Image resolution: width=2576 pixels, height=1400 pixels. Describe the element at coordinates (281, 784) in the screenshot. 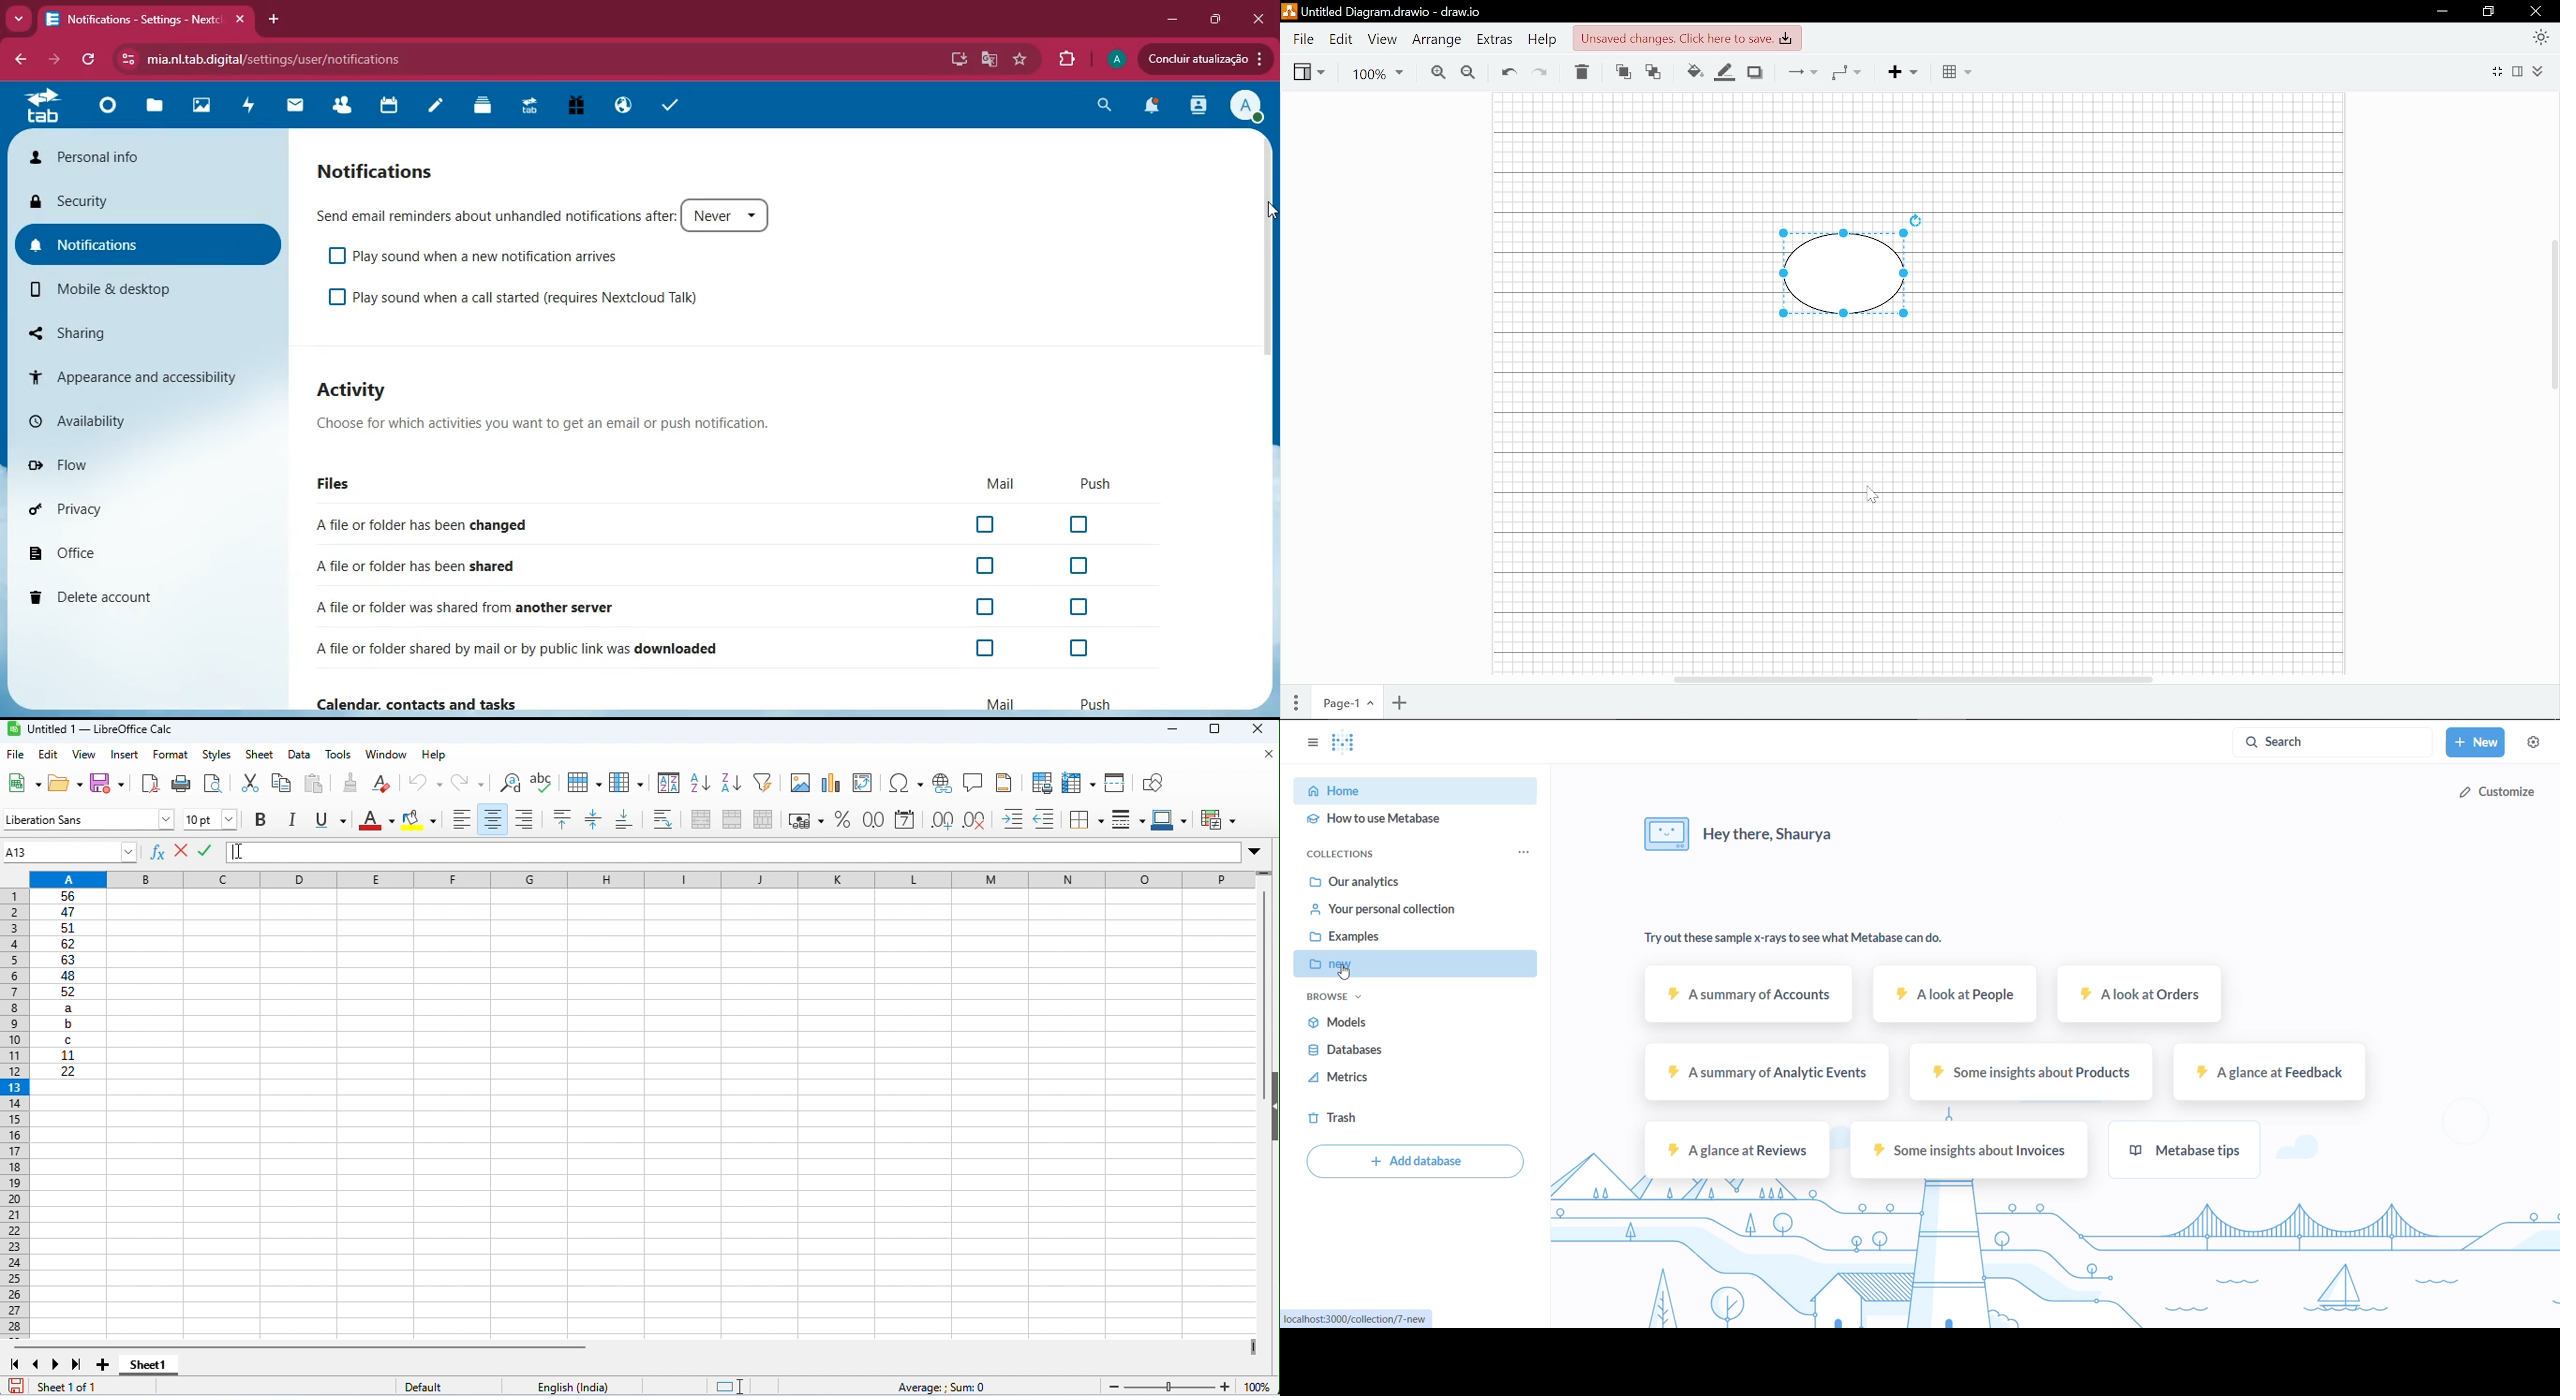

I see `copy` at that location.